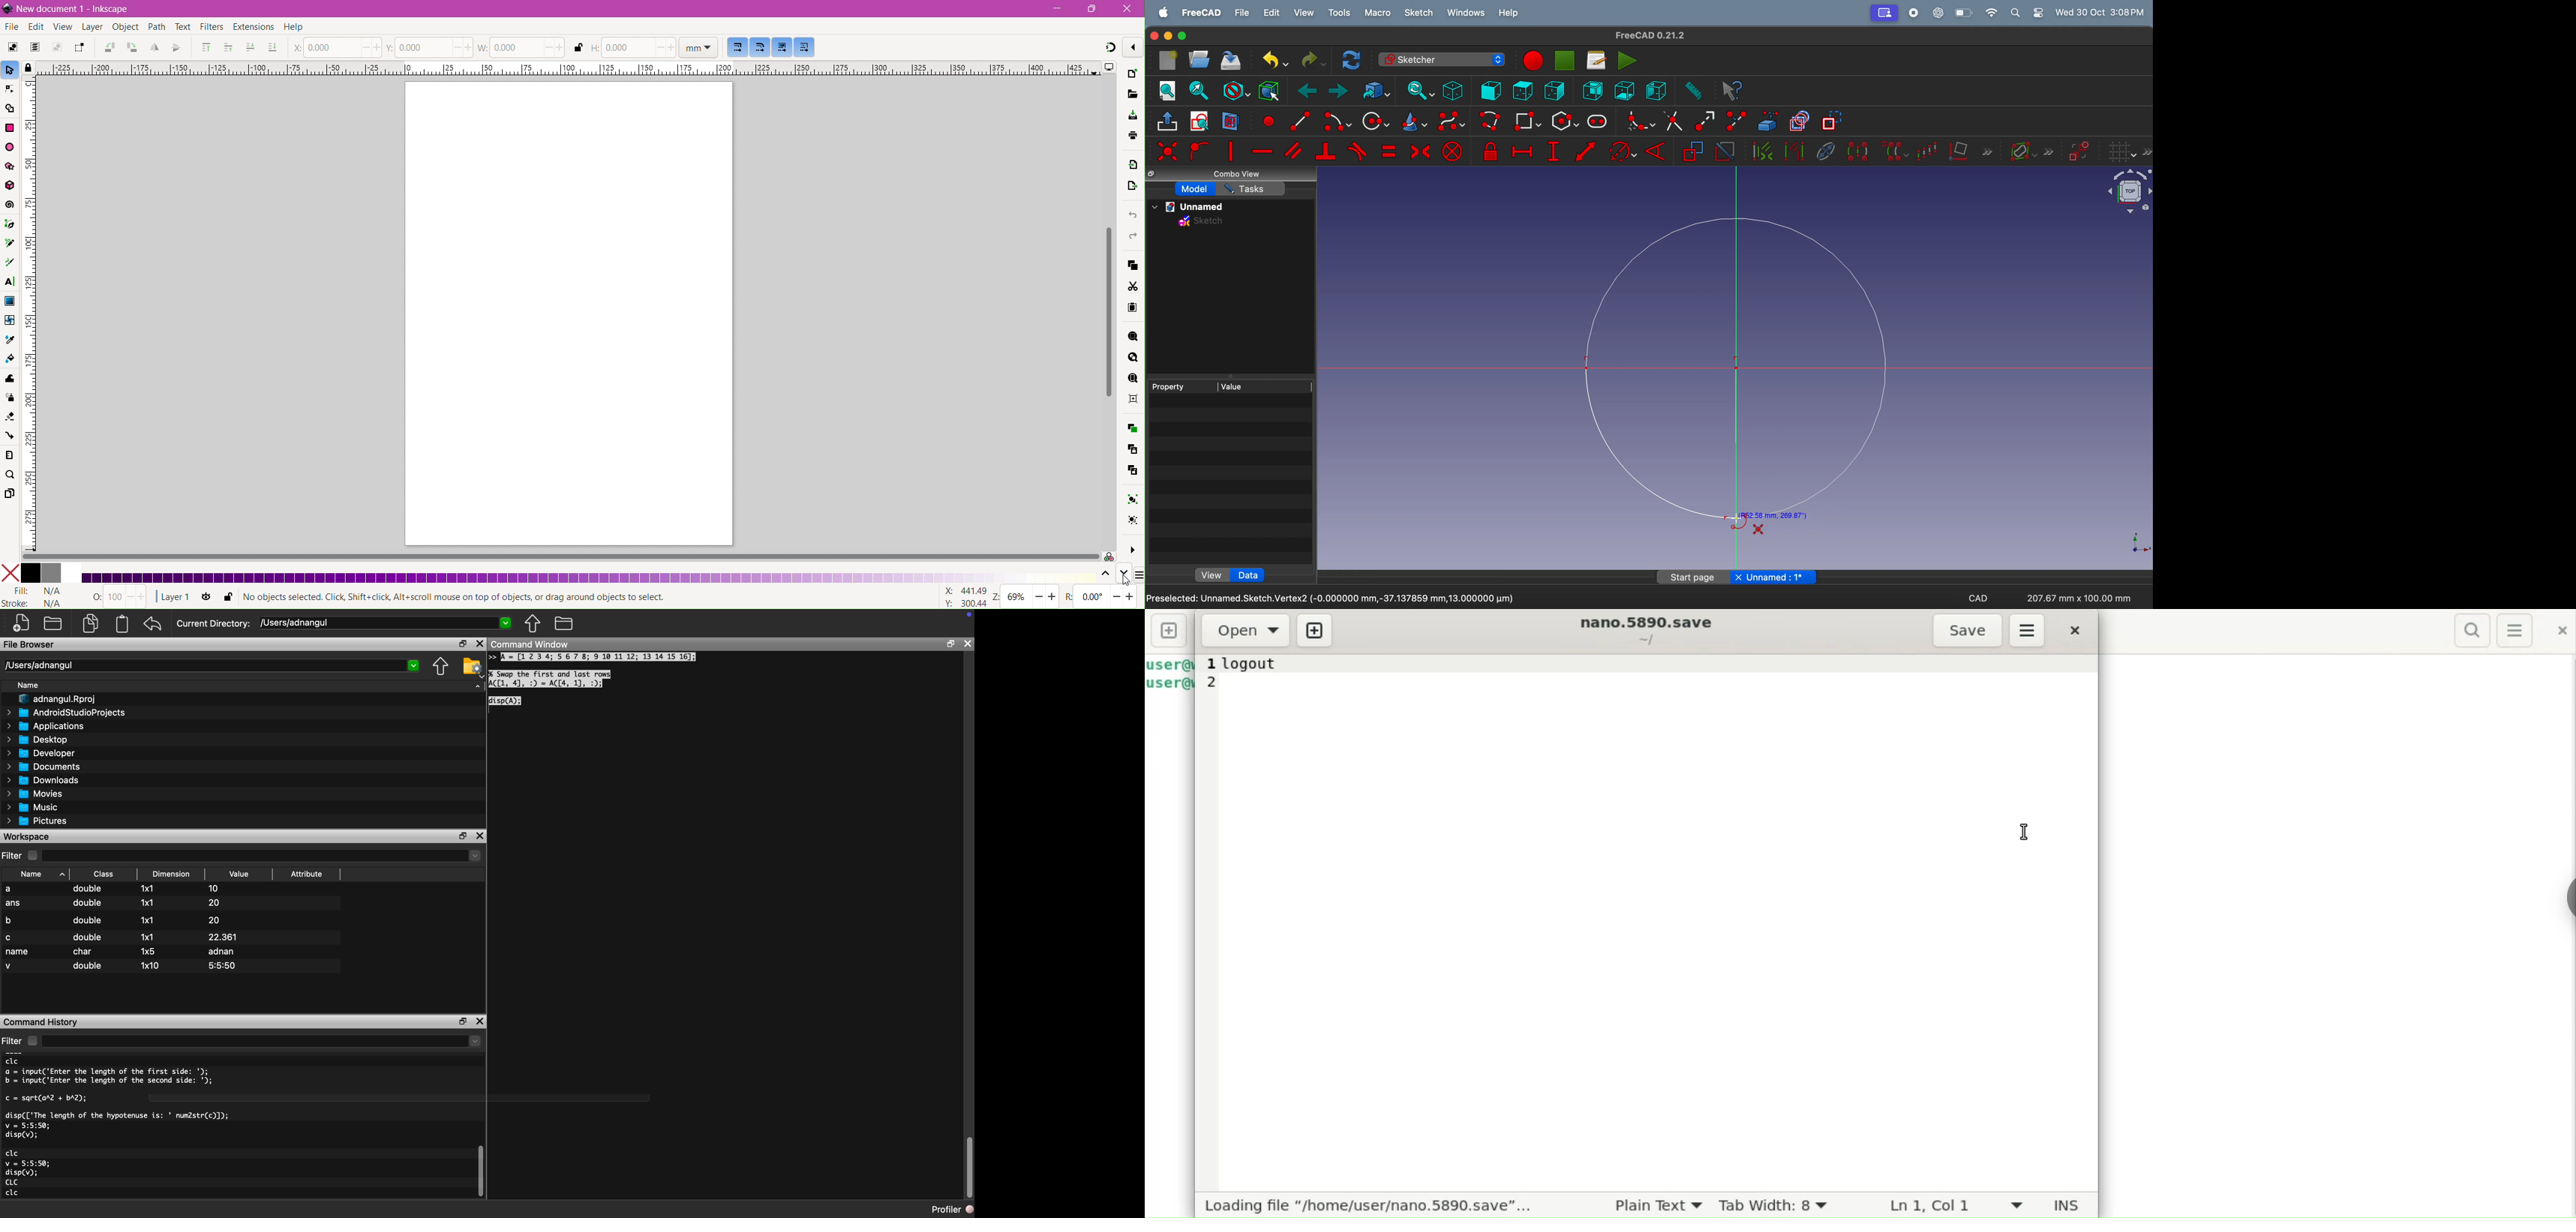  Describe the element at coordinates (2080, 151) in the screenshot. I see `switch virtual space` at that location.